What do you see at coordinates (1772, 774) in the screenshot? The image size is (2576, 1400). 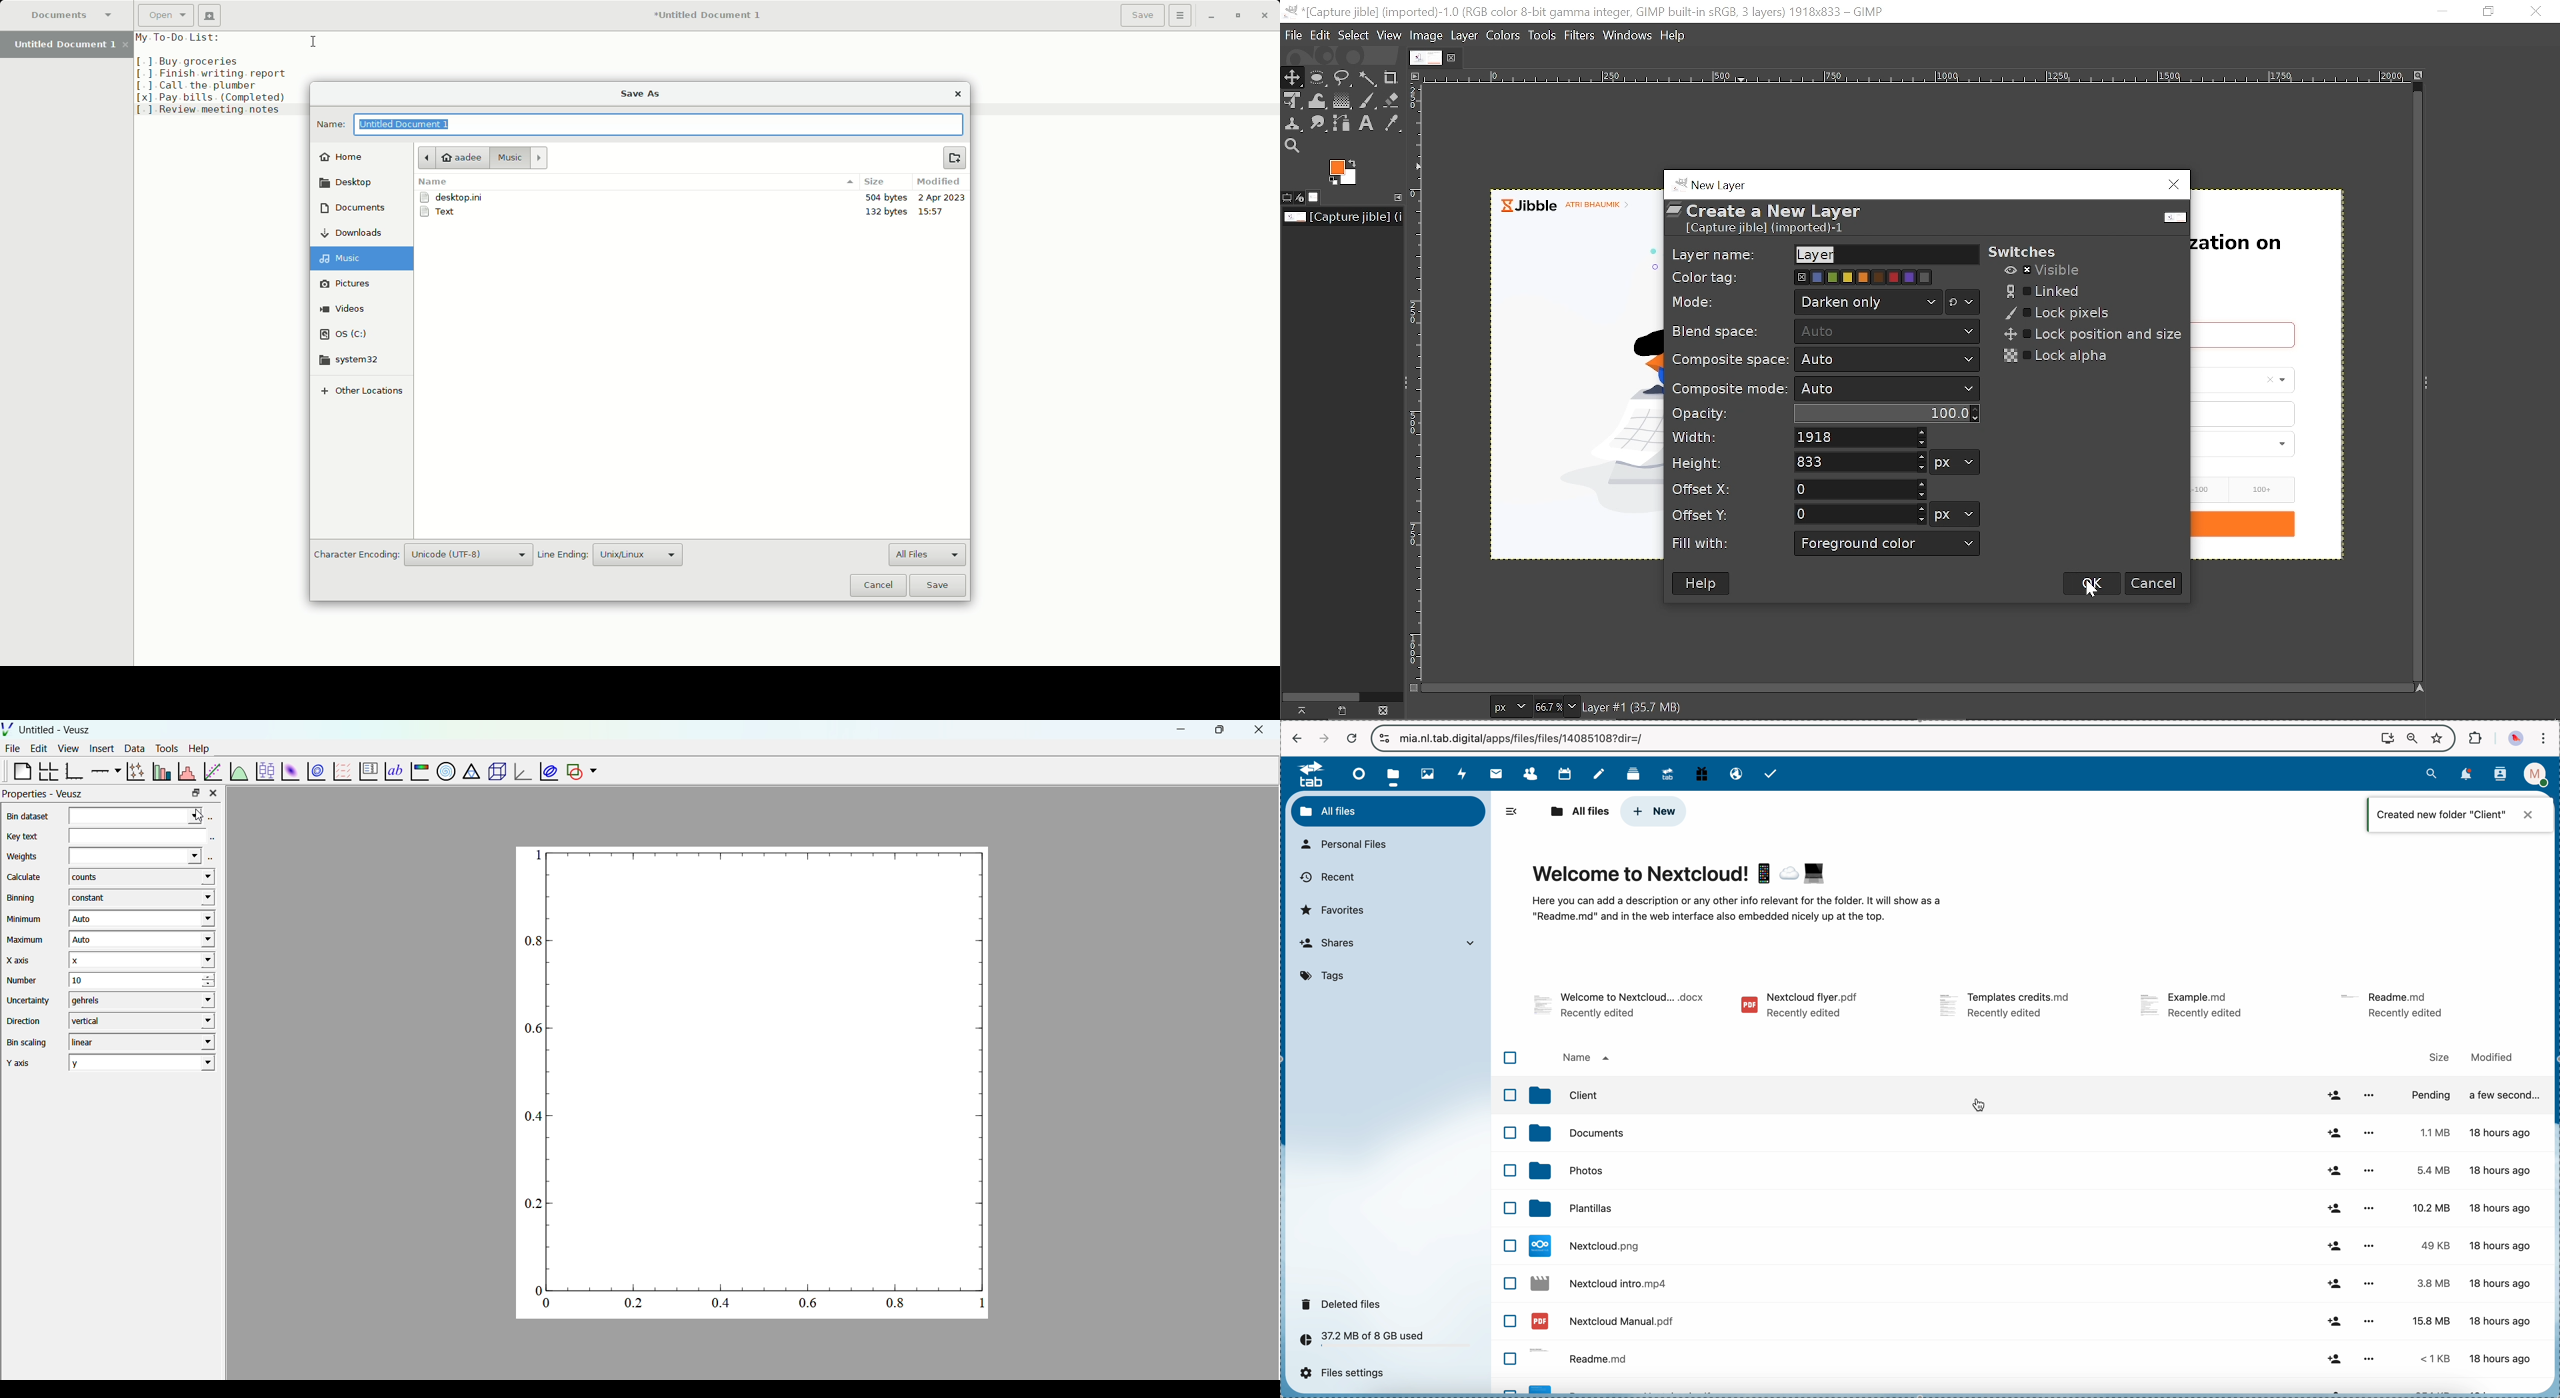 I see `tasks` at bounding box center [1772, 774].